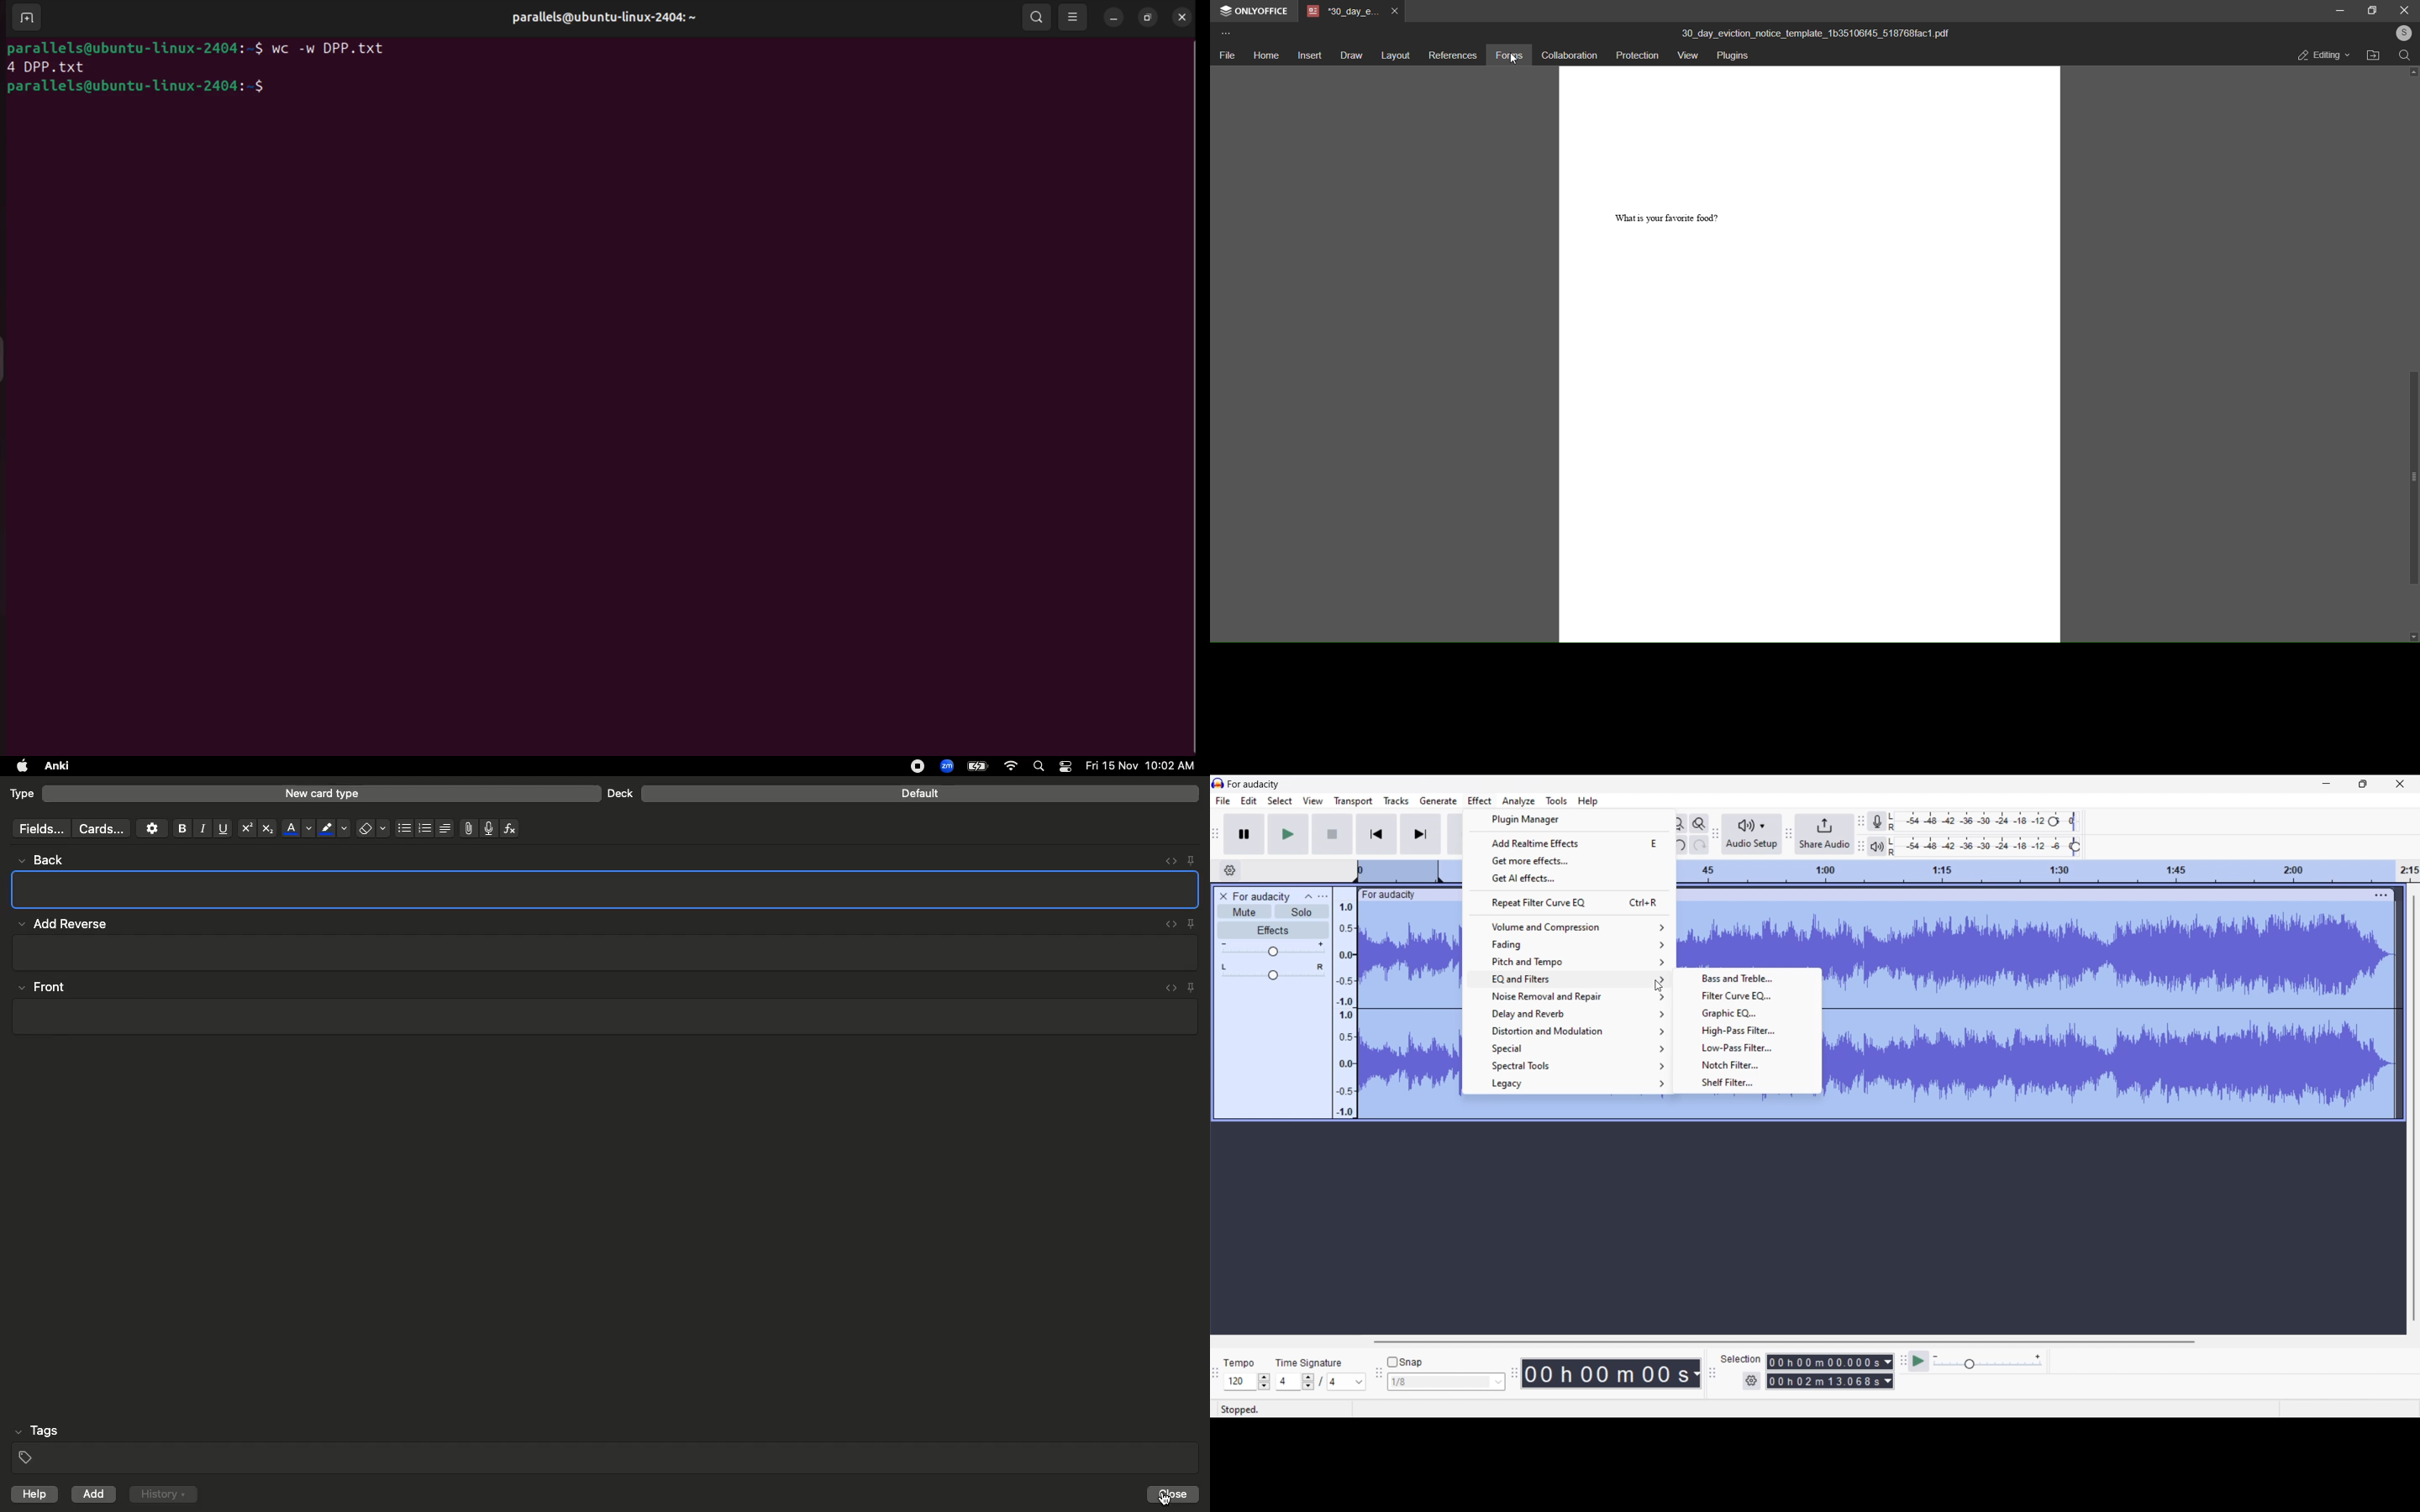 The width and height of the screenshot is (2436, 1512). I want to click on Snap option, so click(1499, 1382).